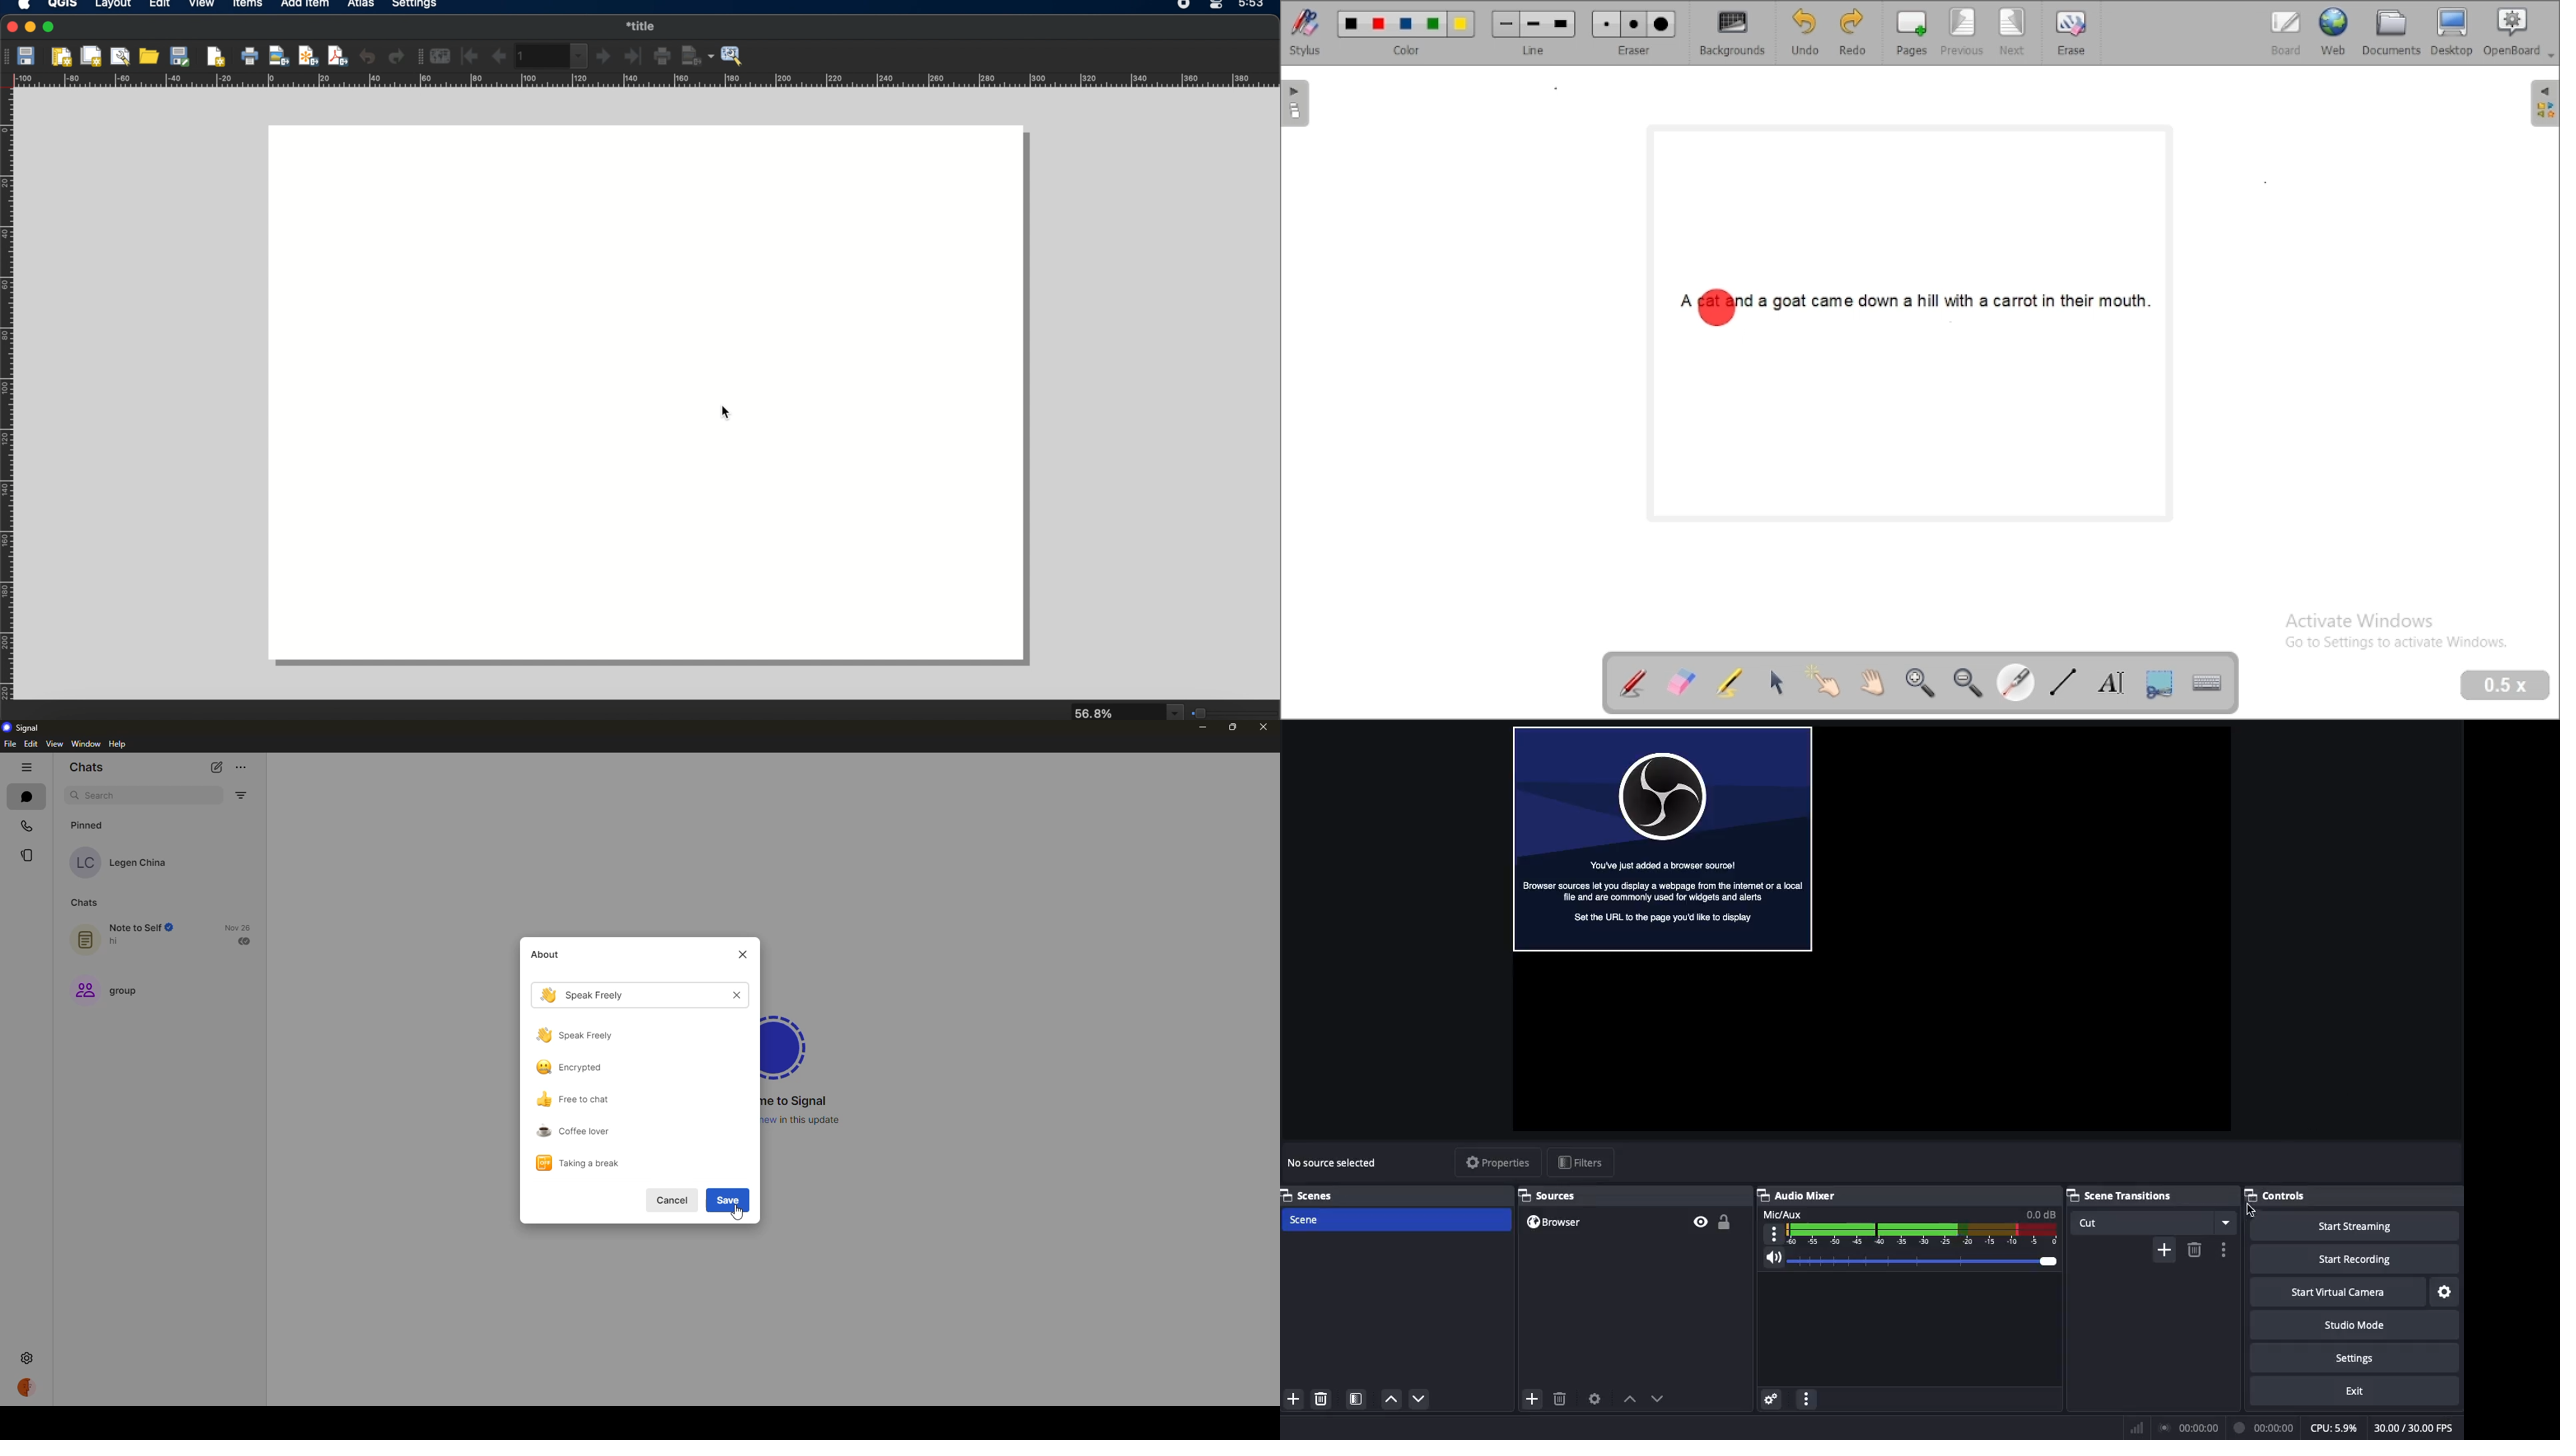  Describe the element at coordinates (2134, 1427) in the screenshot. I see `Bars` at that location.